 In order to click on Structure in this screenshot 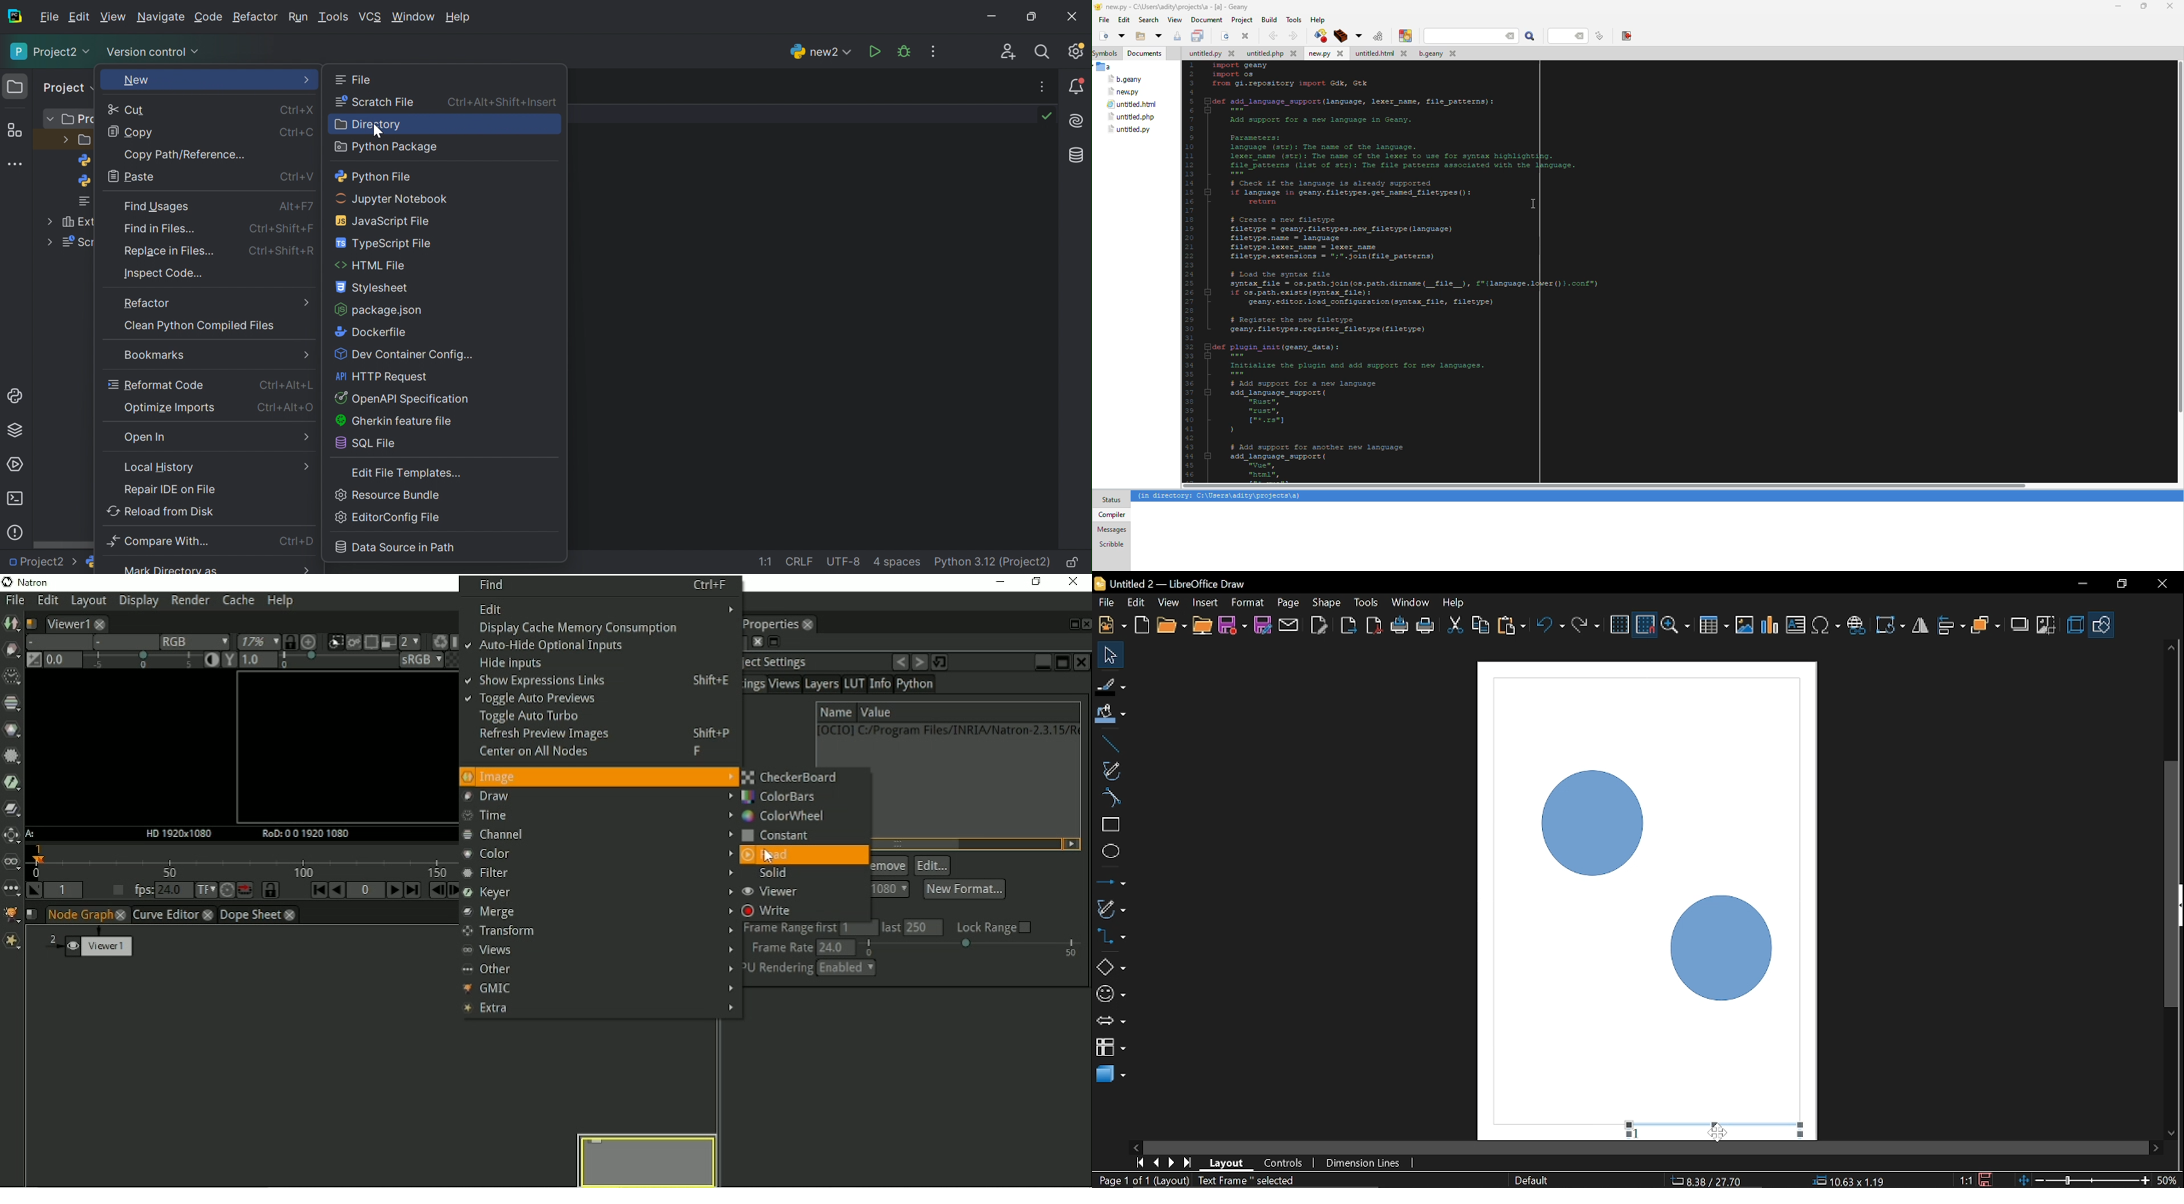, I will do `click(15, 131)`.